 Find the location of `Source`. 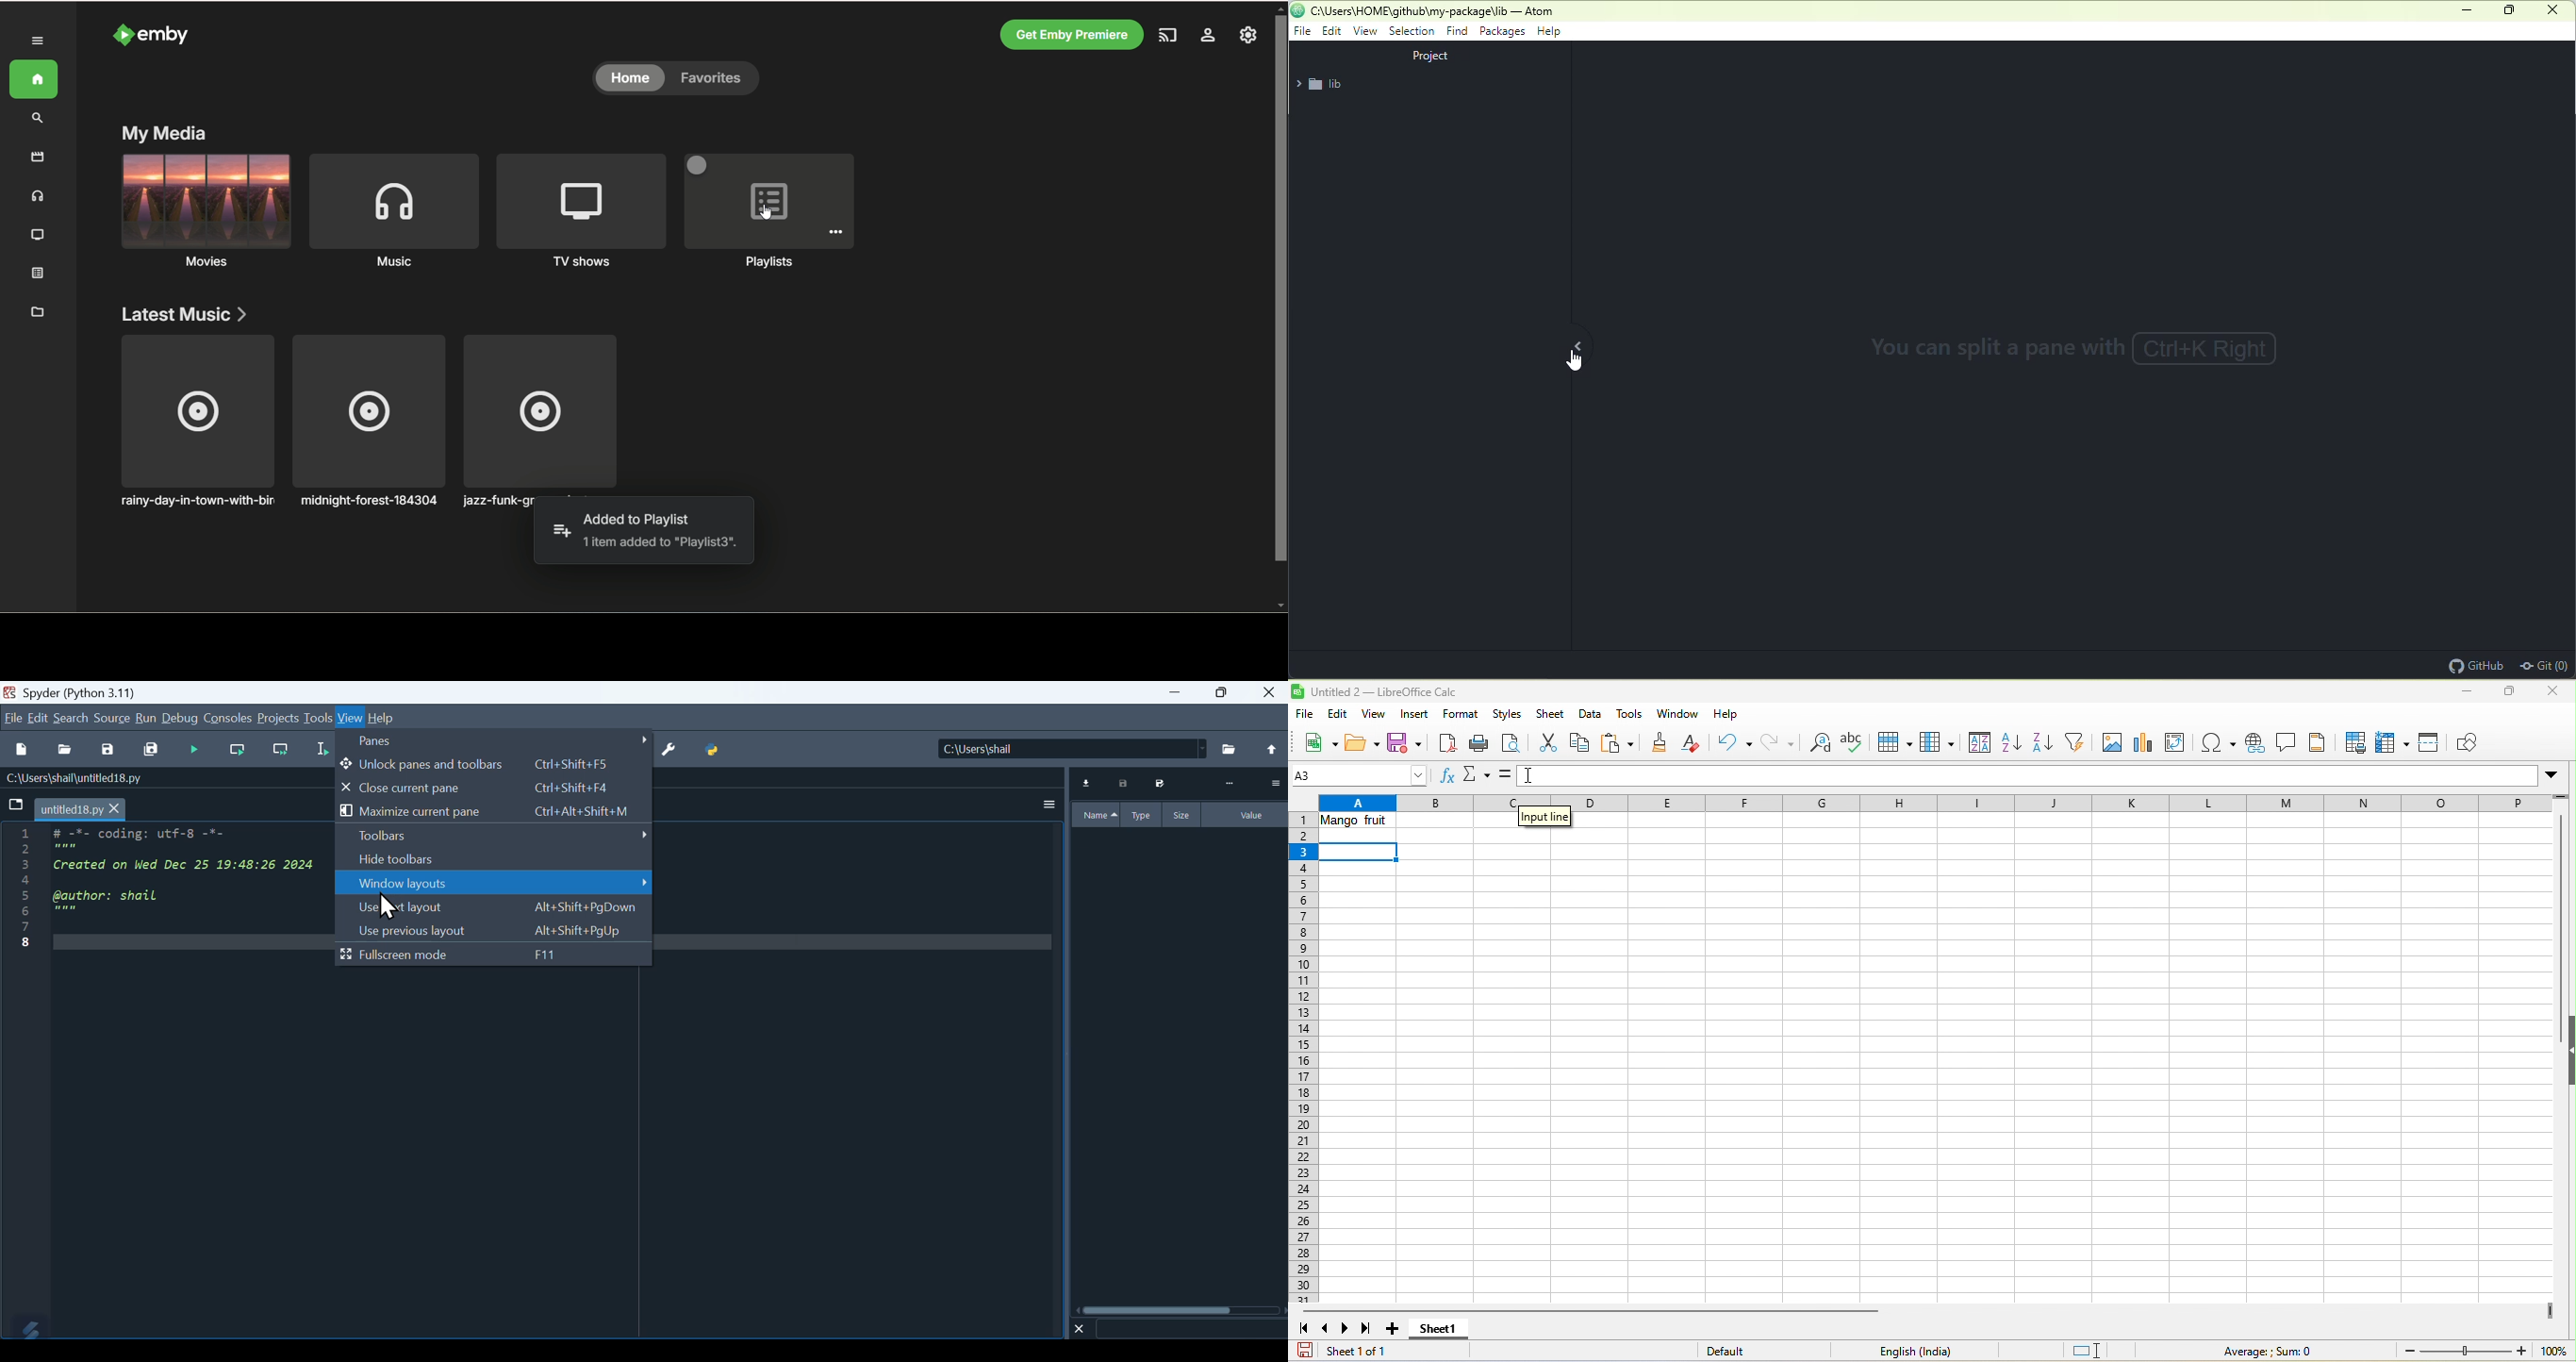

Source is located at coordinates (112, 717).